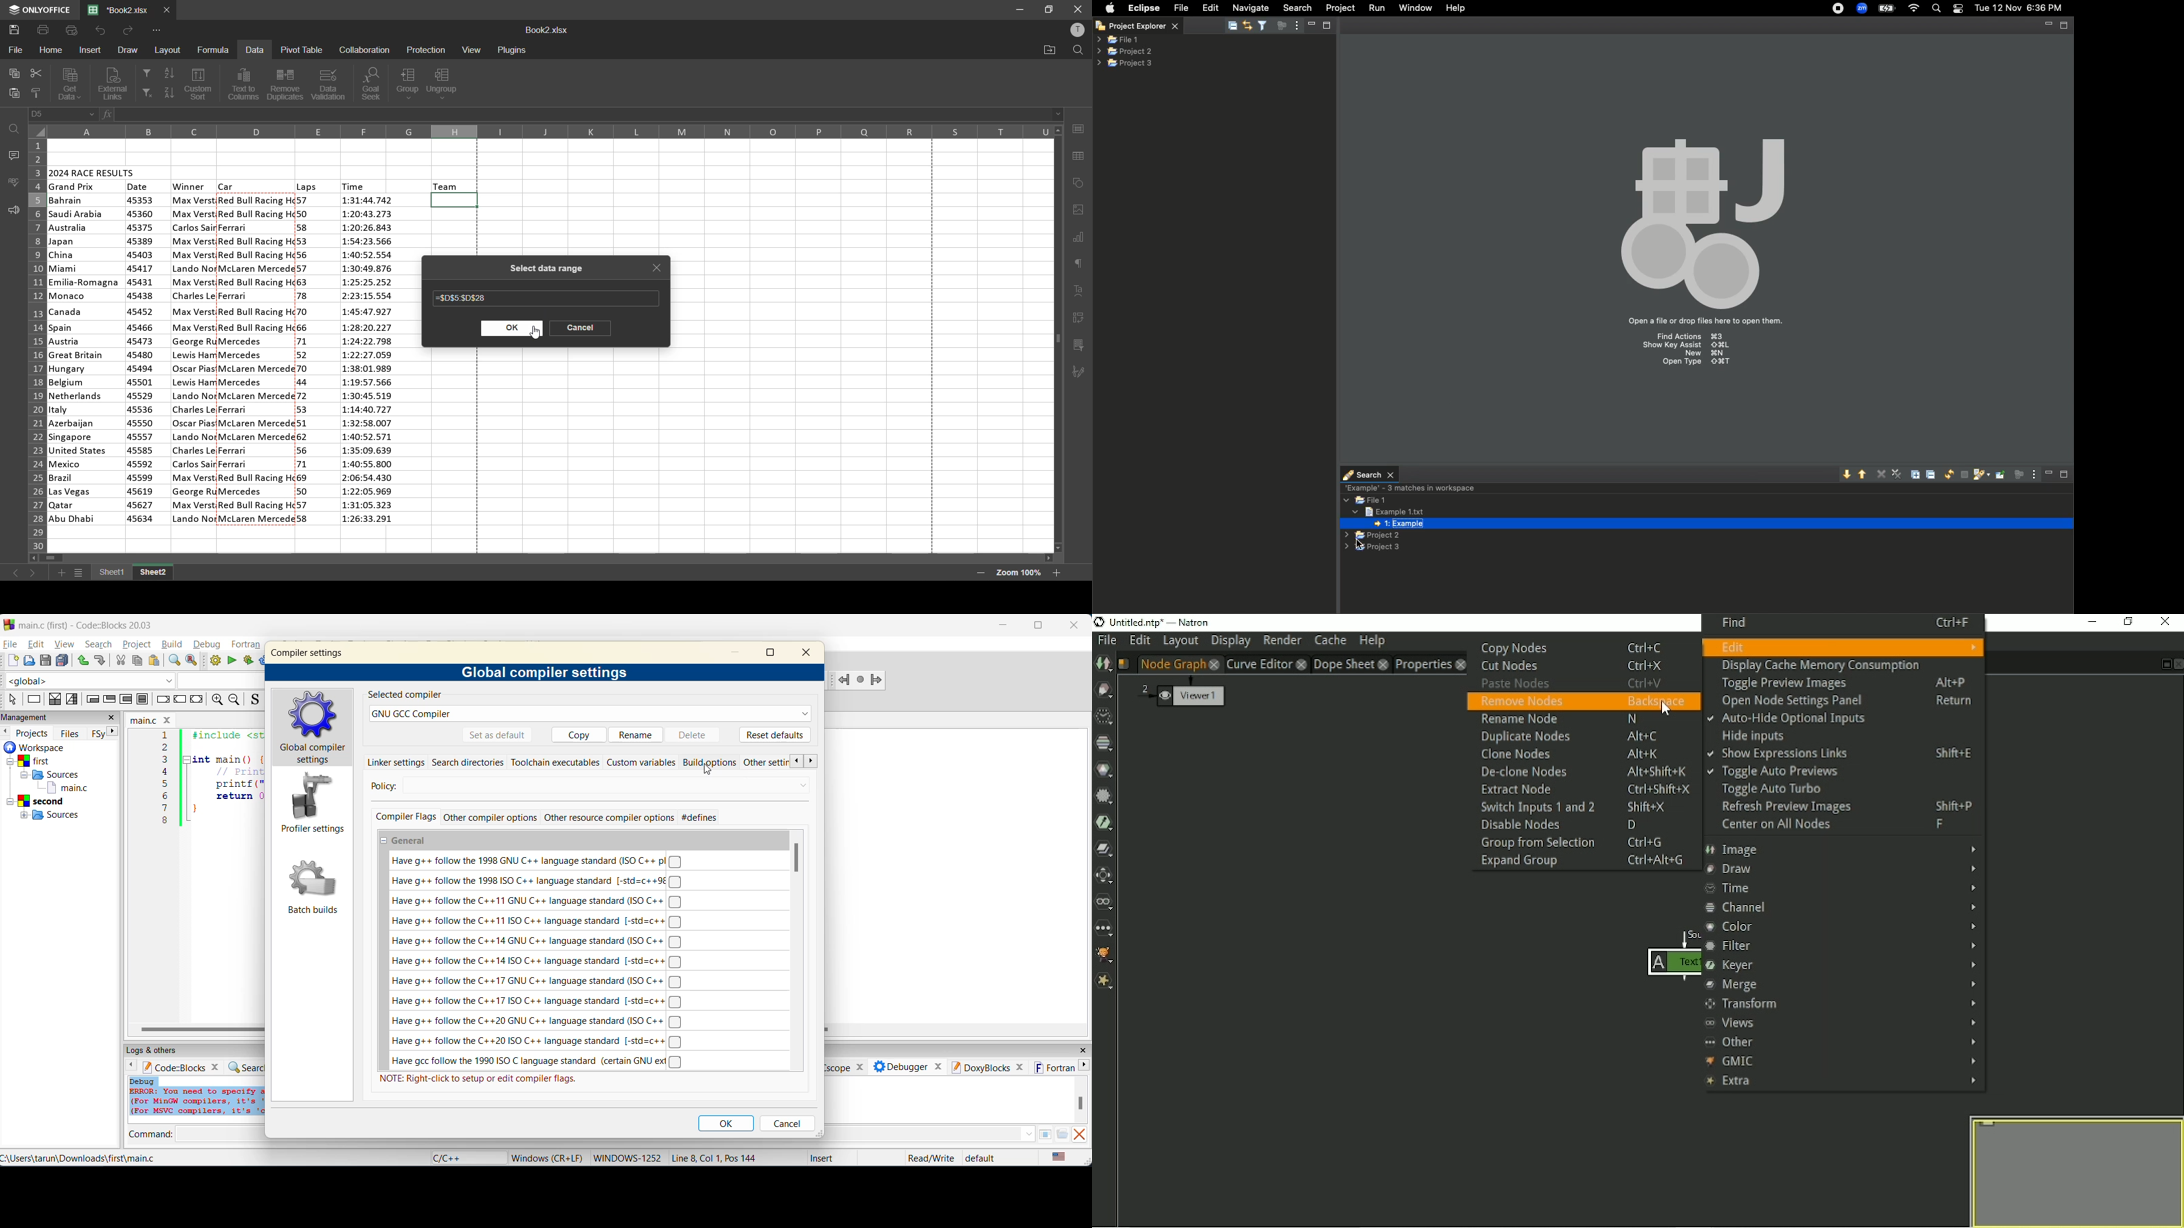  I want to click on default, so click(985, 1159).